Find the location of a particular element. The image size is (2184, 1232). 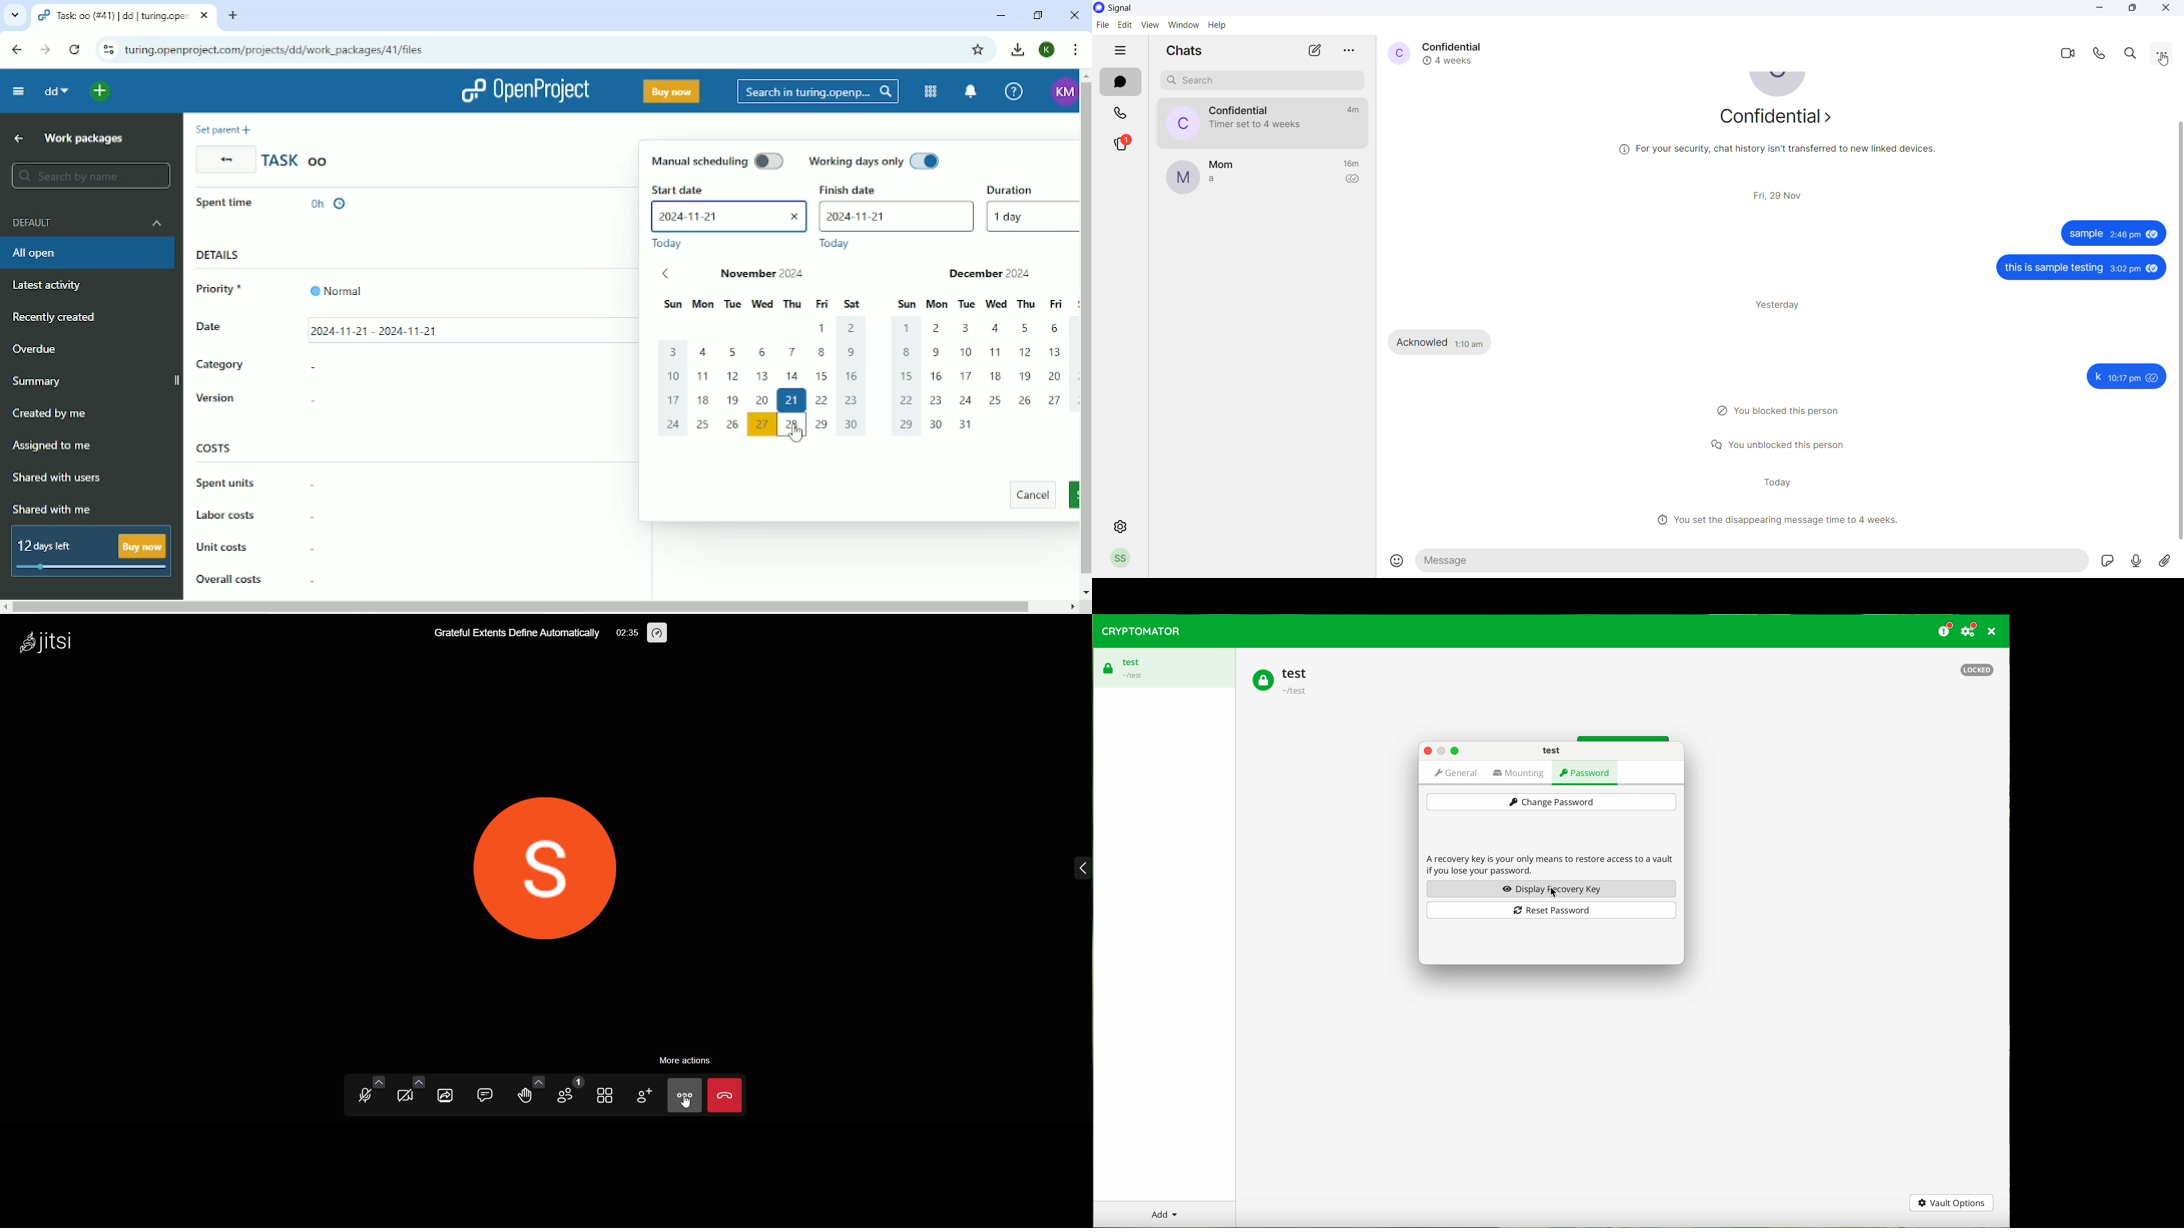

search chat is located at coordinates (1258, 81).